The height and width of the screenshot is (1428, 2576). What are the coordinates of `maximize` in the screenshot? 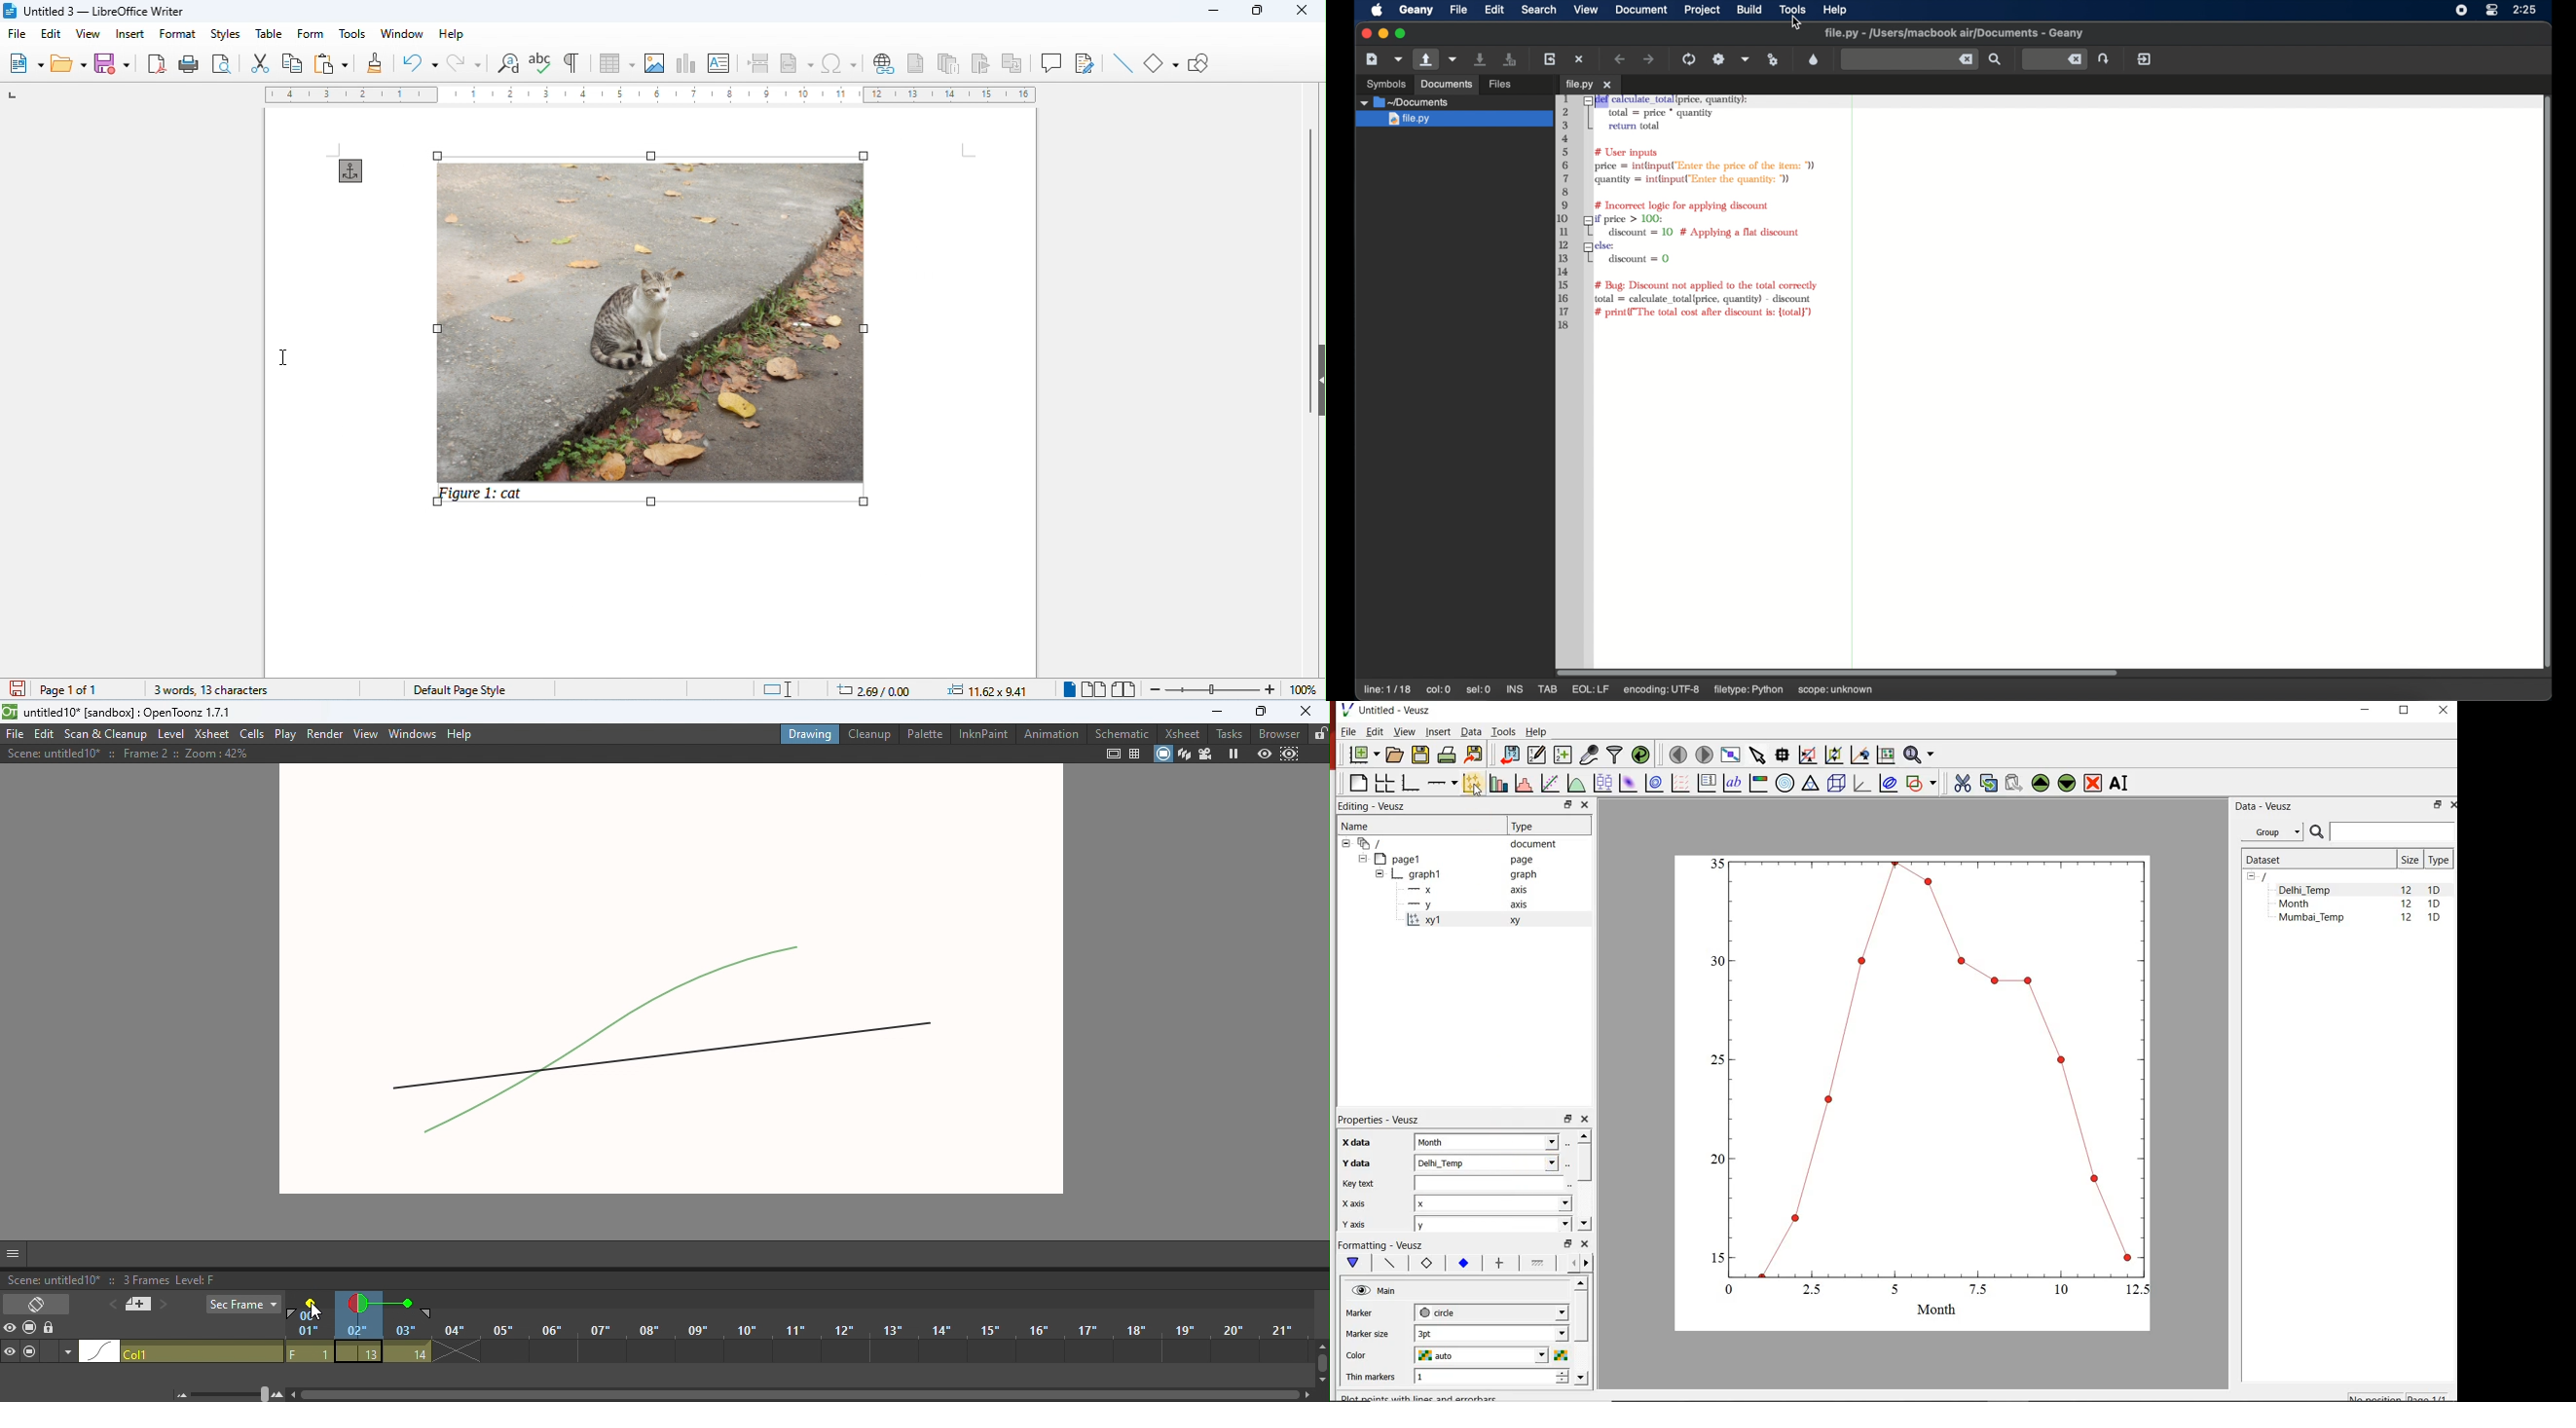 It's located at (1255, 12).